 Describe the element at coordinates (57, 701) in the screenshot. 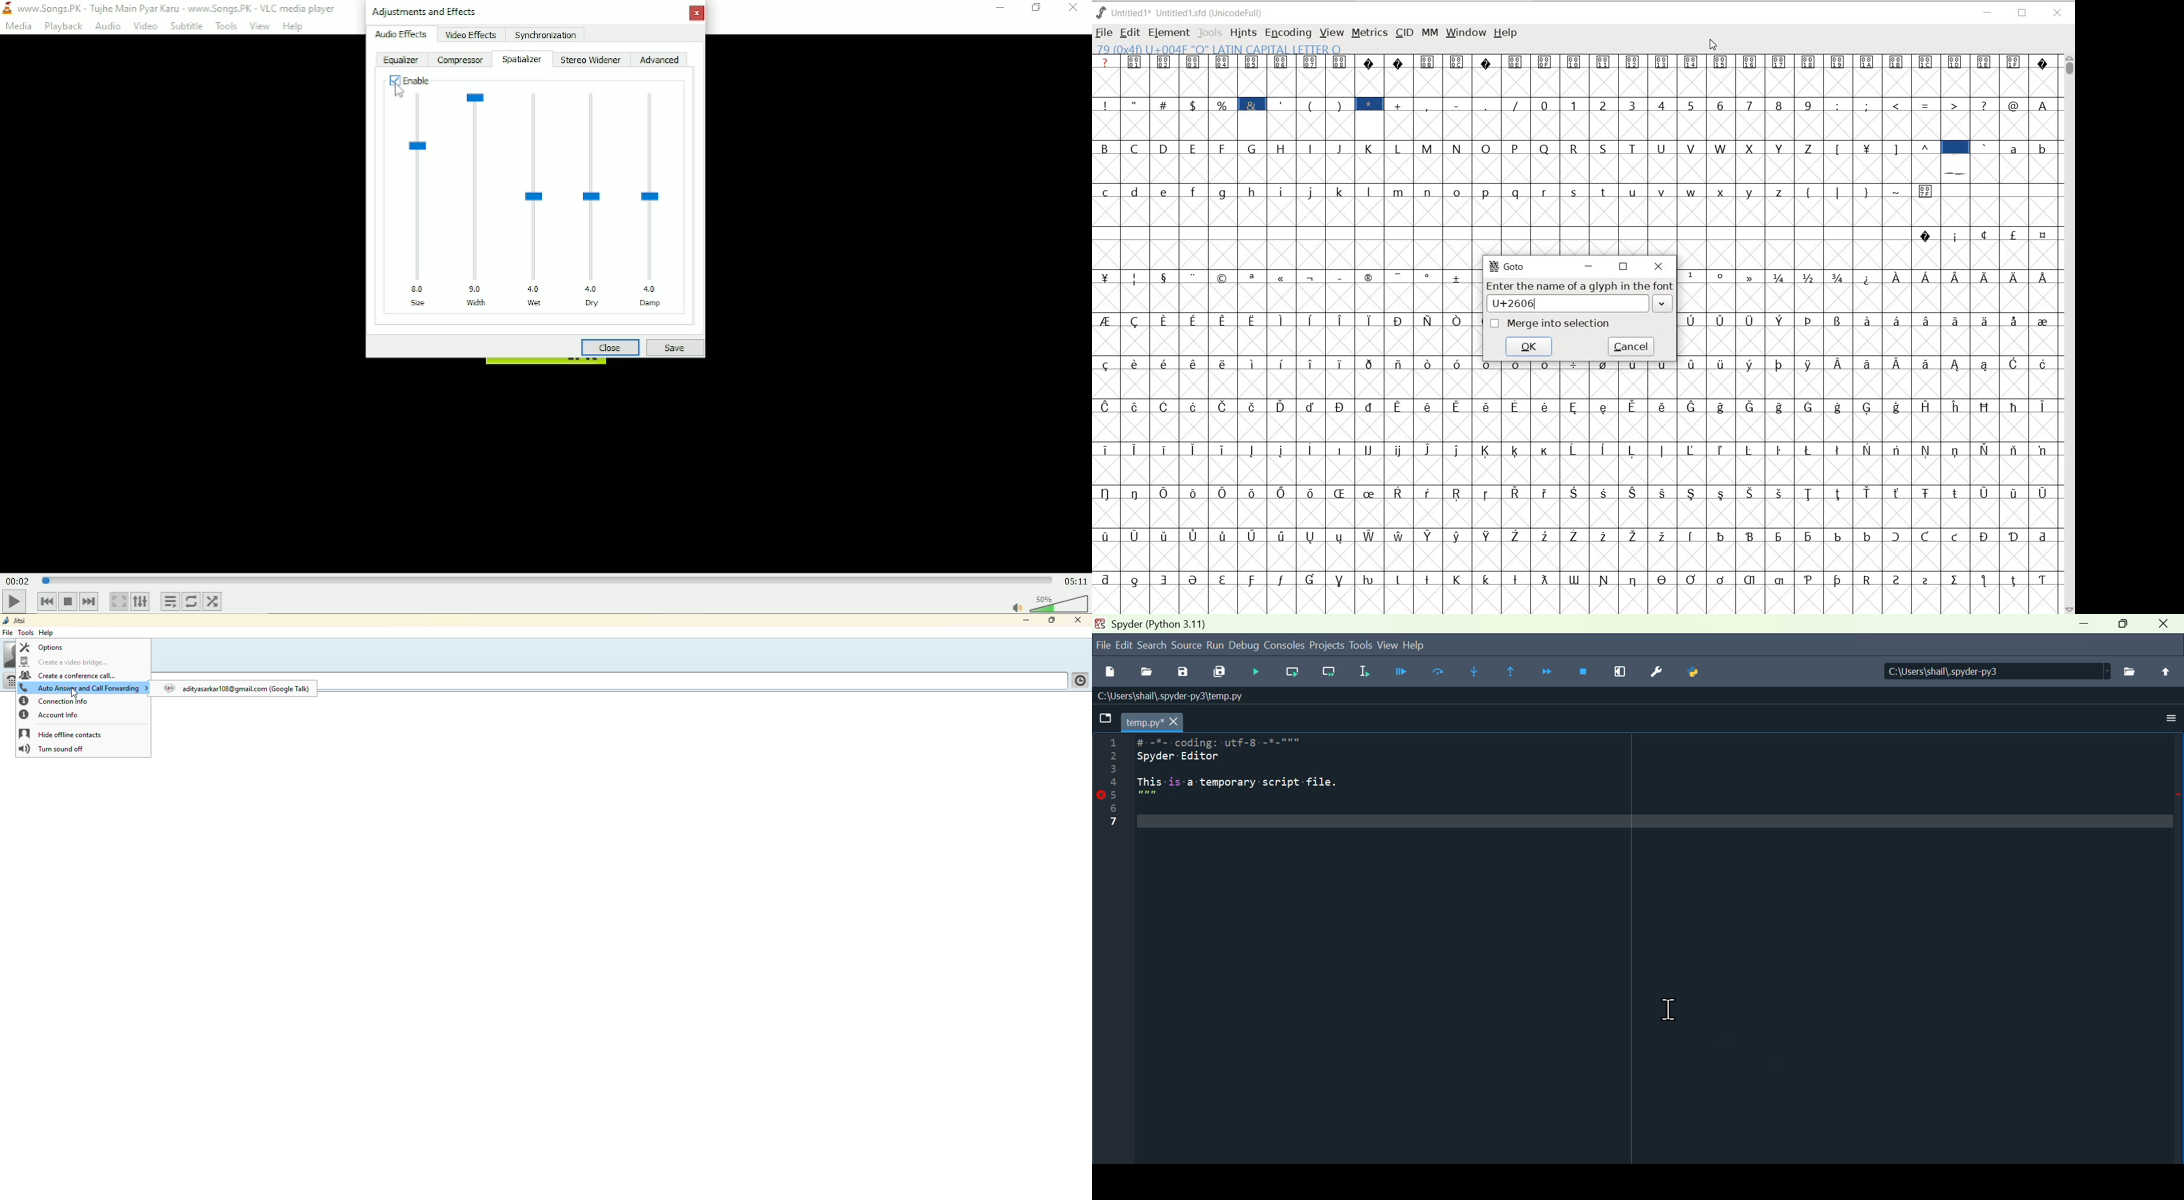

I see `connection info` at that location.